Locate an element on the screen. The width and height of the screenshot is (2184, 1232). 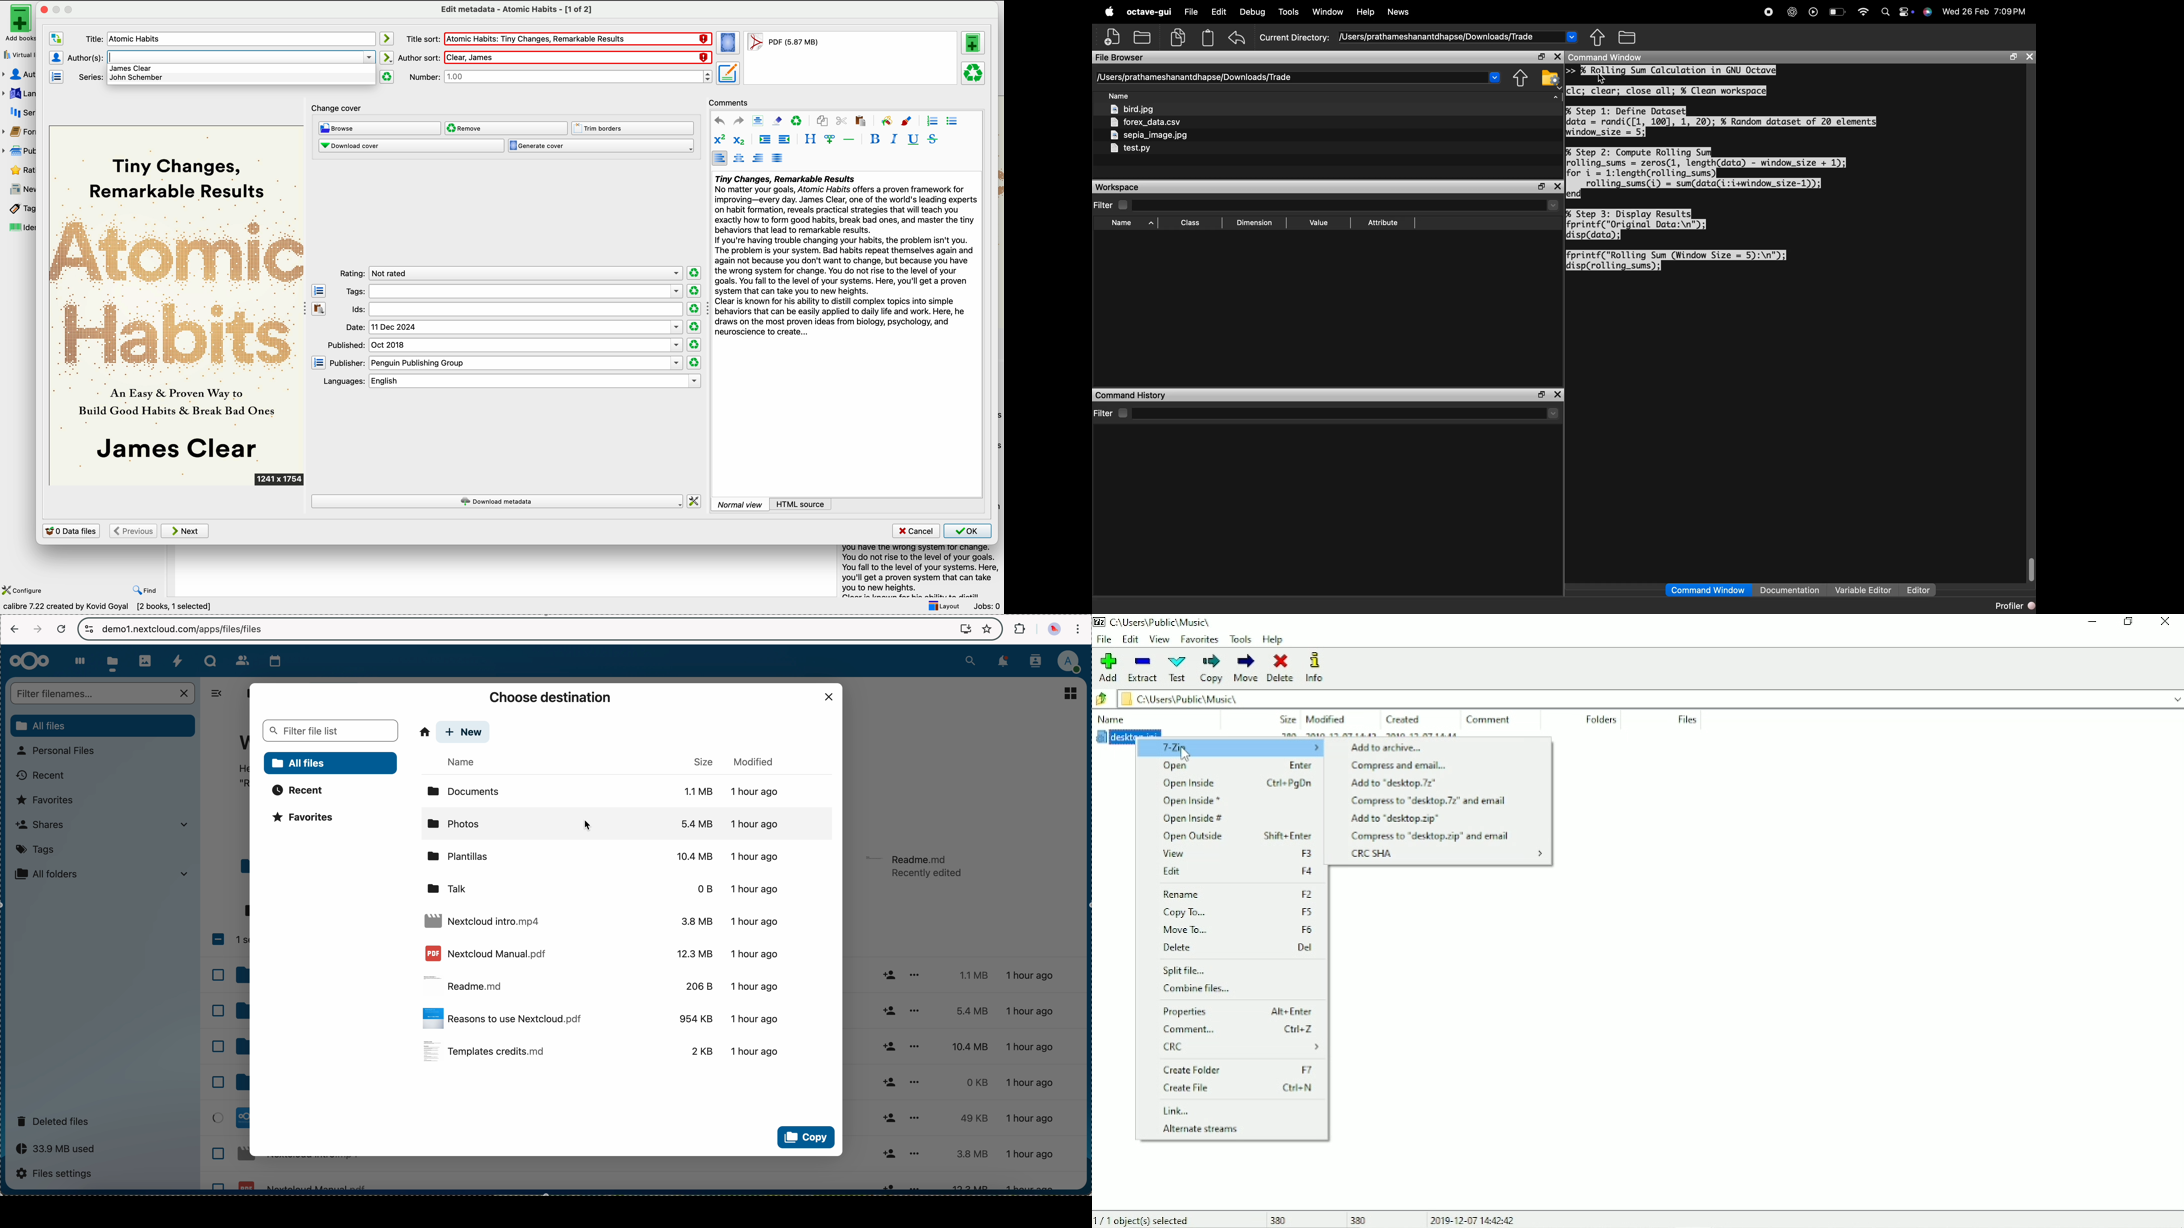
OK button is located at coordinates (968, 531).